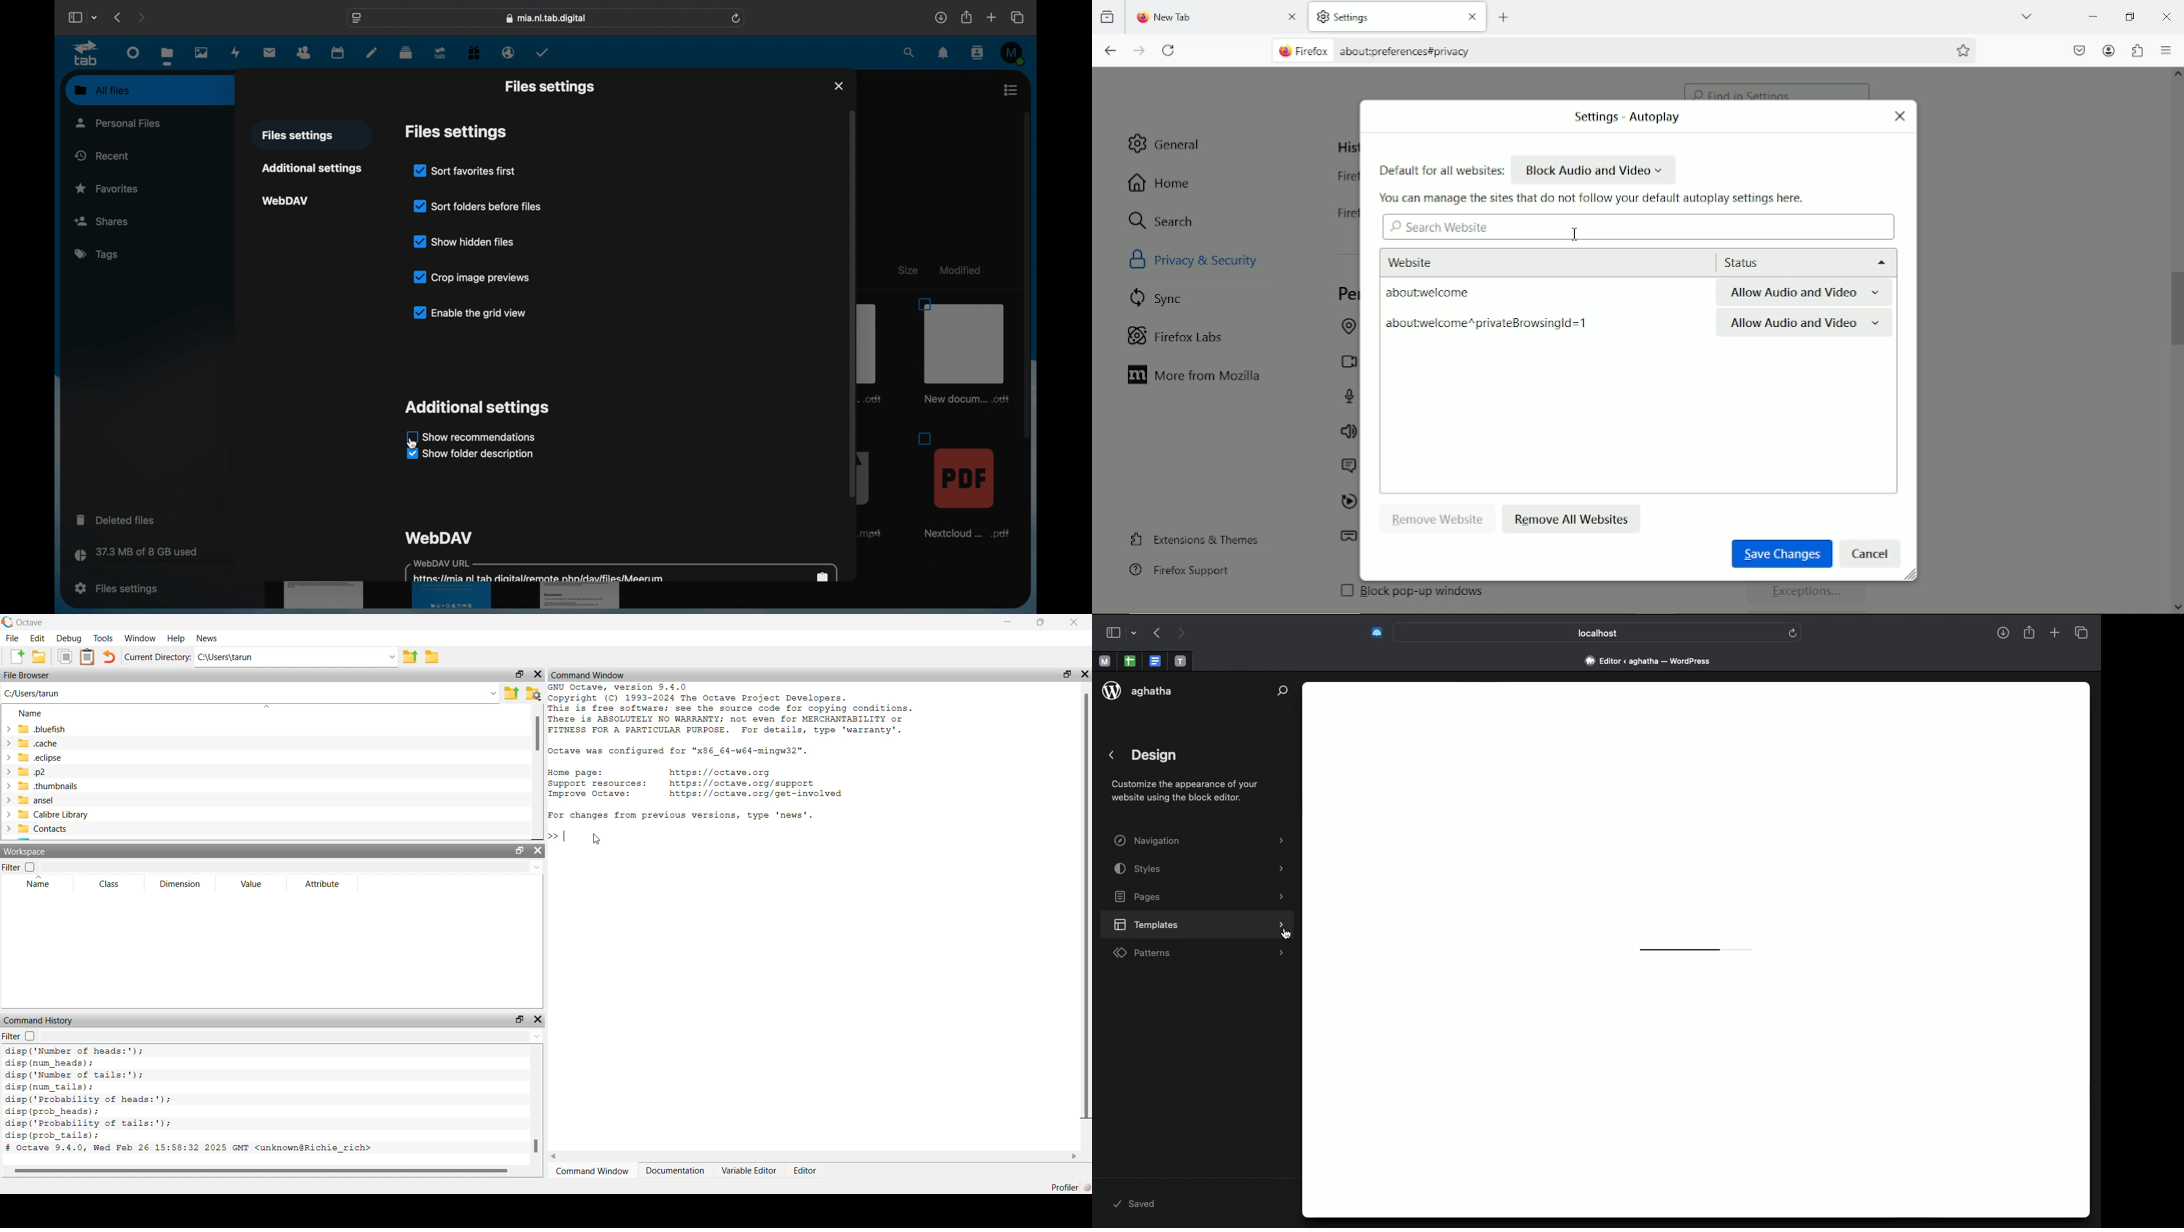  What do you see at coordinates (482, 438) in the screenshot?
I see `show recommendations` at bounding box center [482, 438].